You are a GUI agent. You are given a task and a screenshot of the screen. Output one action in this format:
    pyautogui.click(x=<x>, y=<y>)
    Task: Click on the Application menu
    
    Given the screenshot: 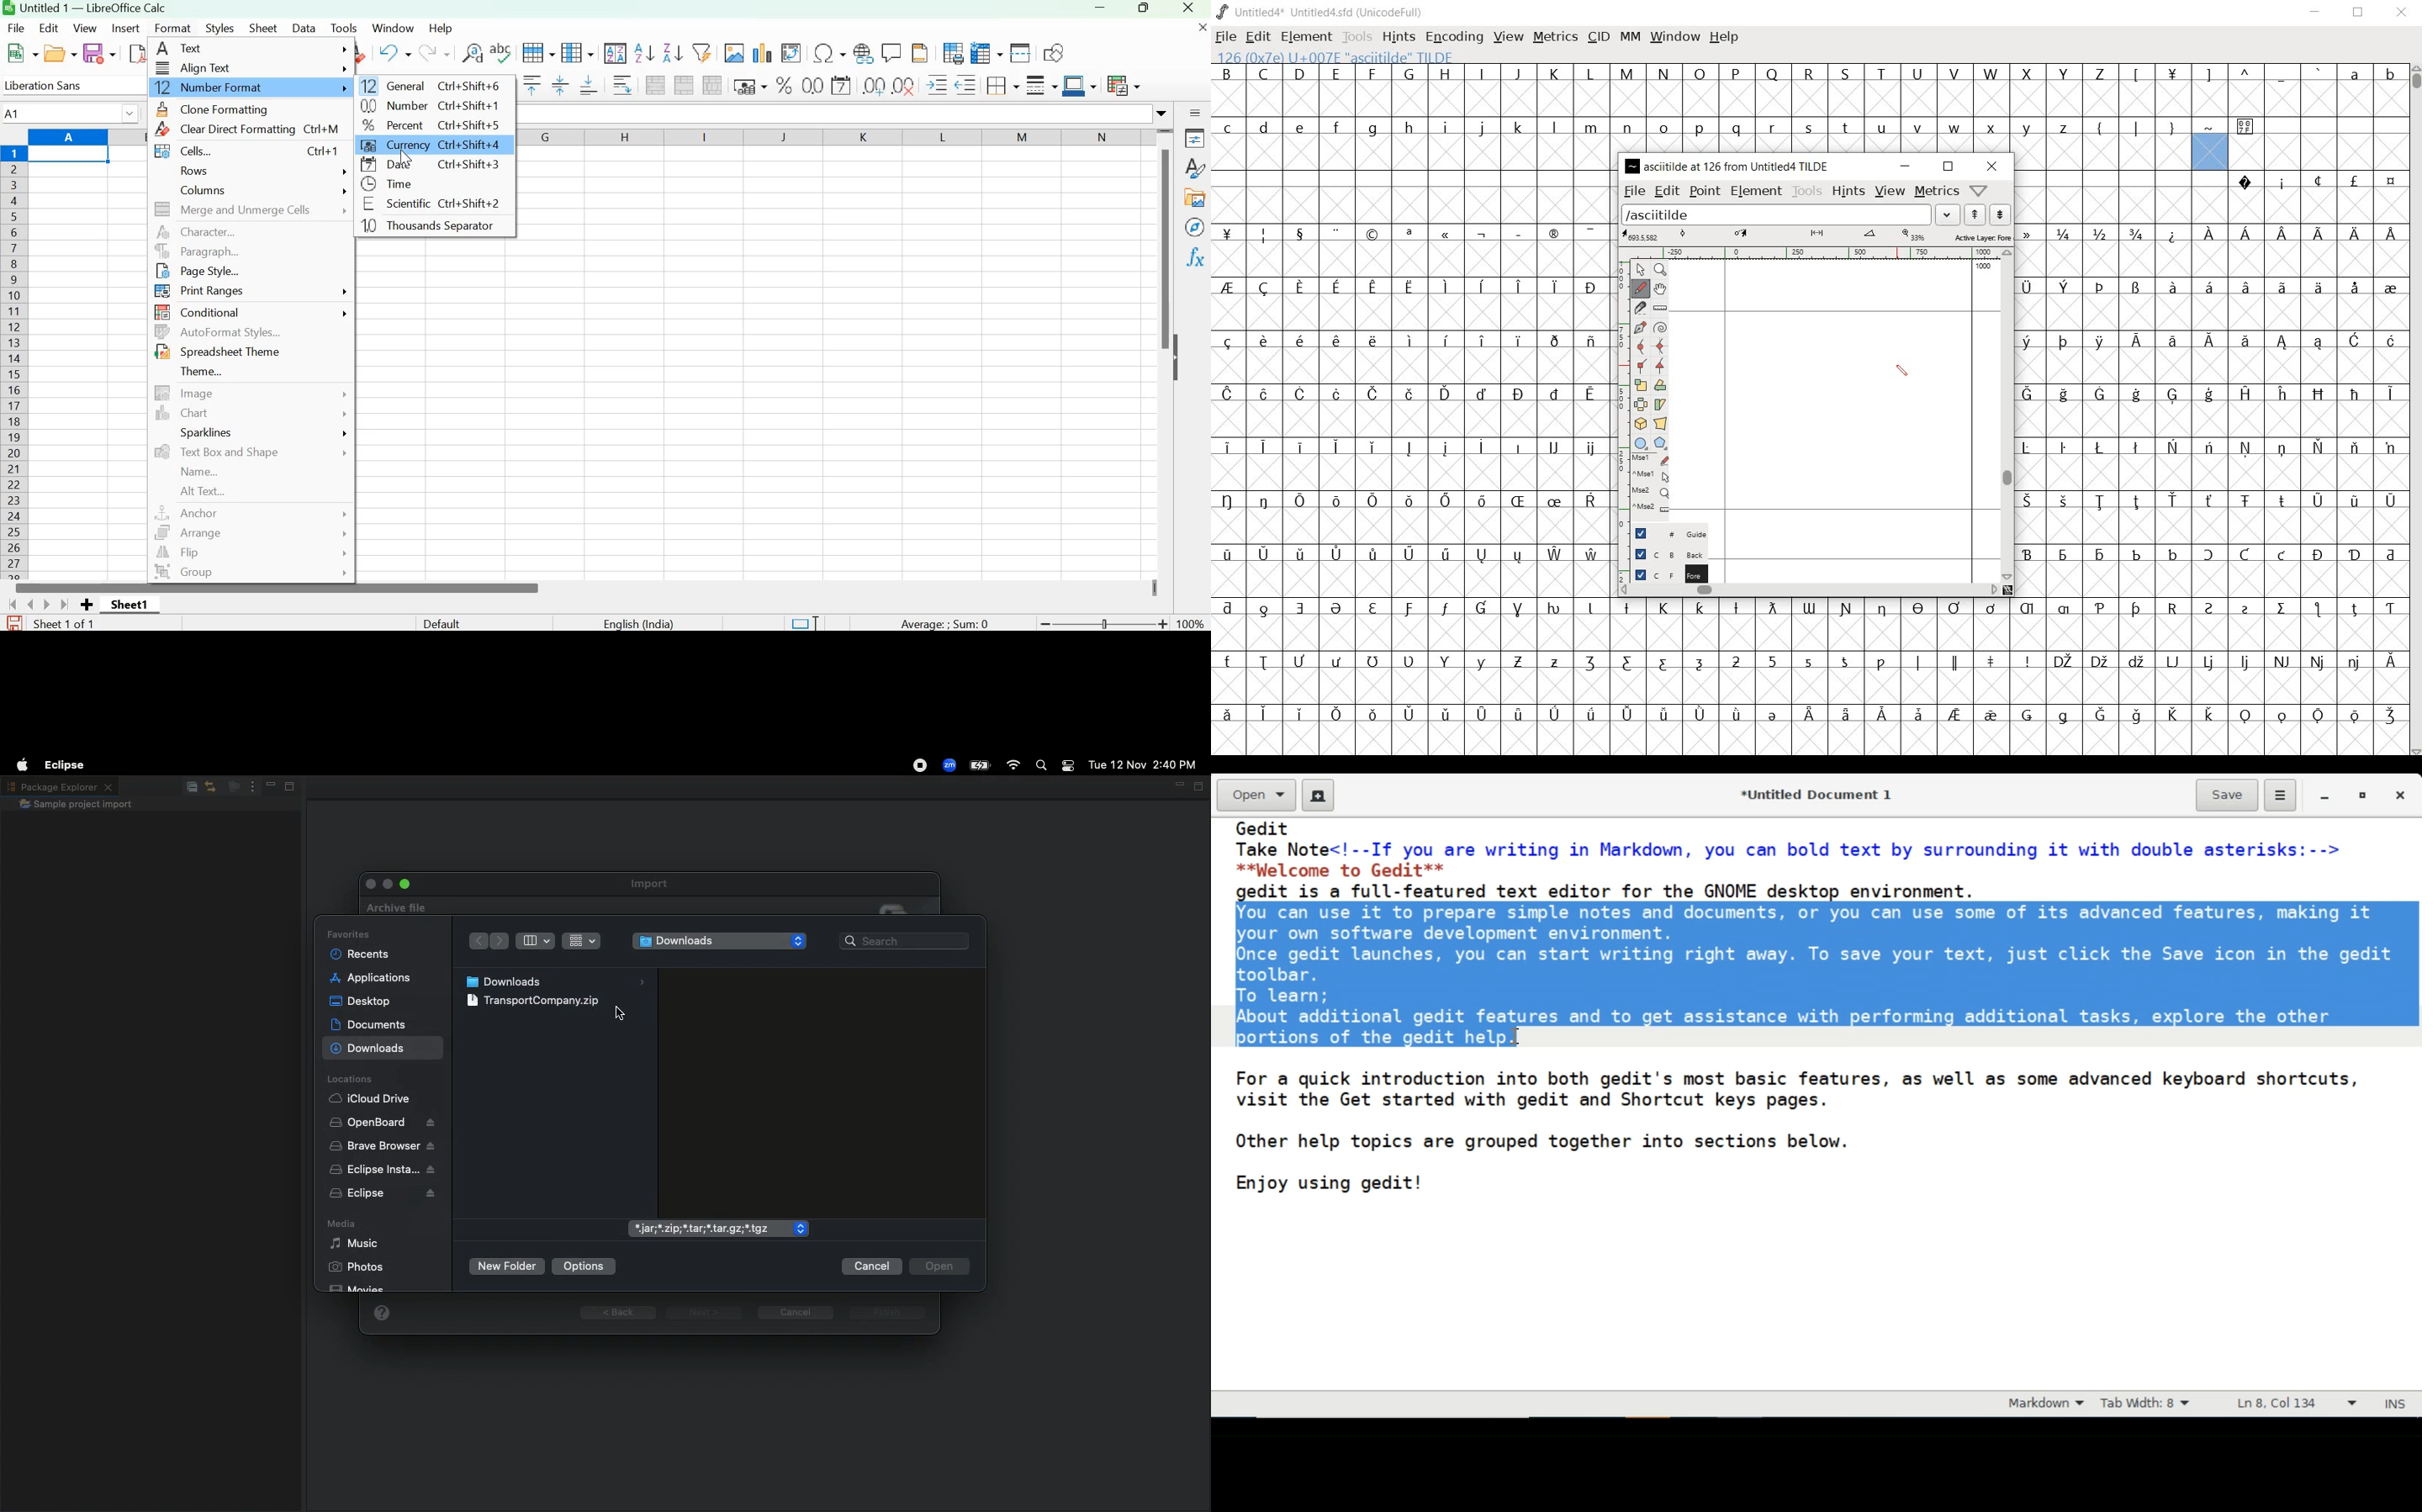 What is the action you would take?
    pyautogui.click(x=2279, y=796)
    